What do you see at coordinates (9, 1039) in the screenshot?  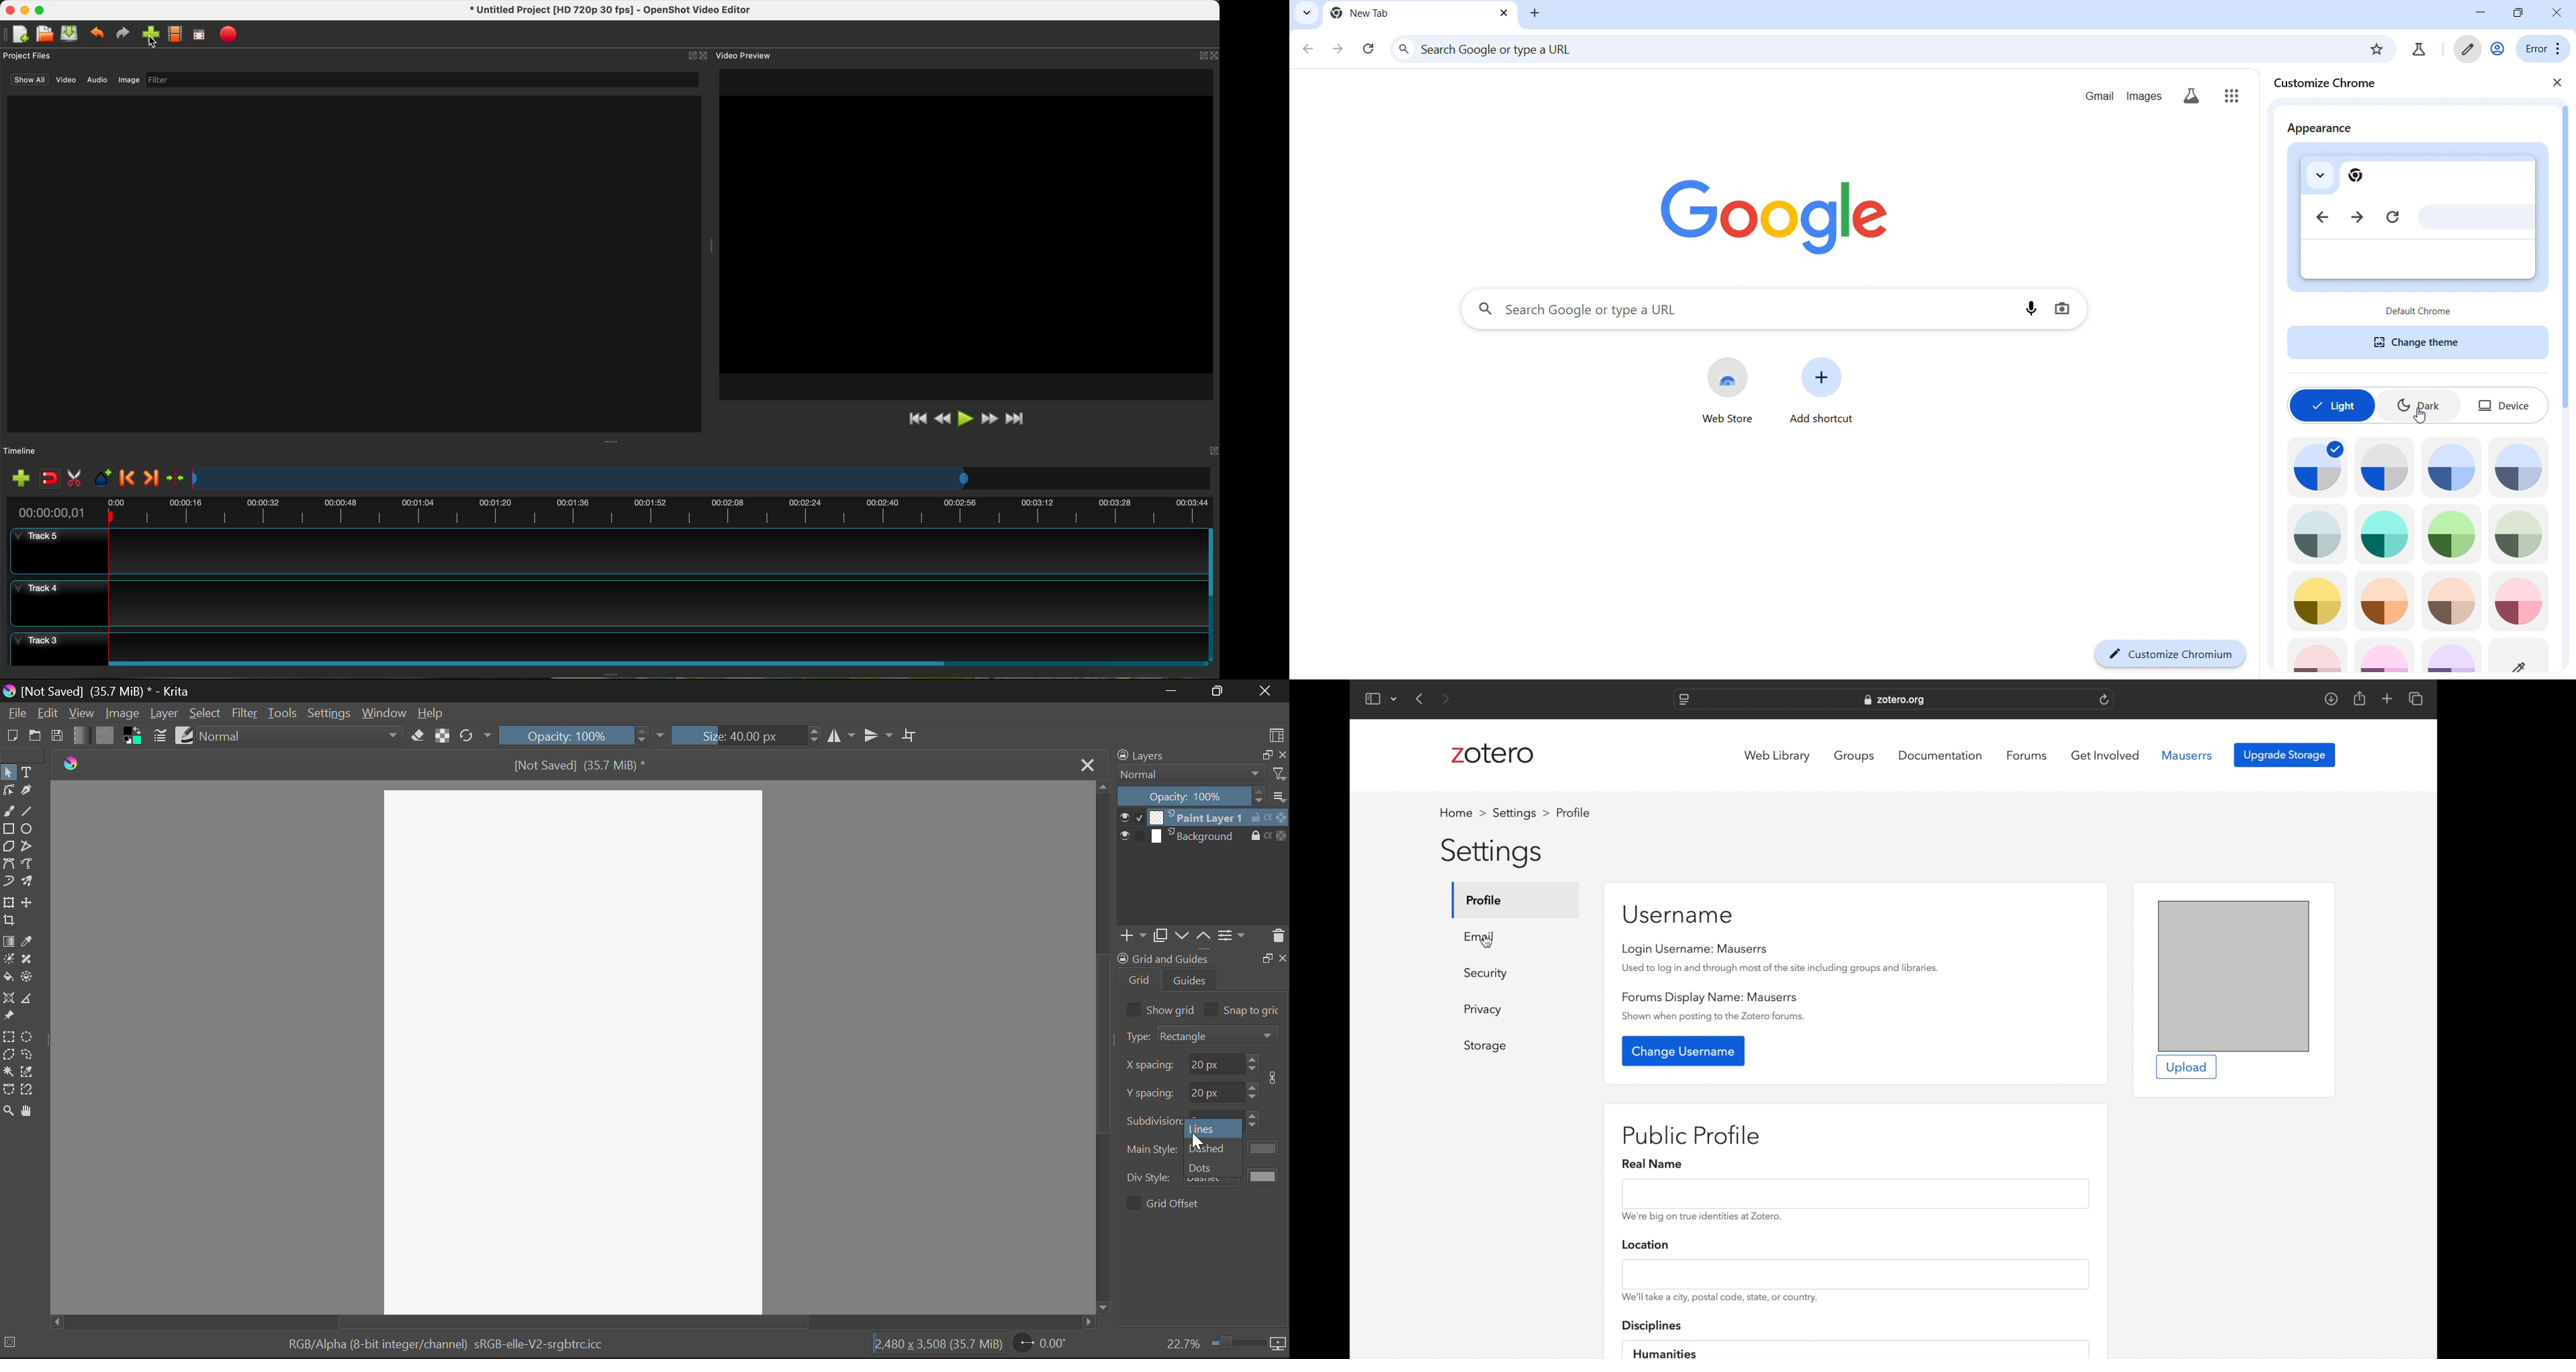 I see `Rectangular Selection` at bounding box center [9, 1039].